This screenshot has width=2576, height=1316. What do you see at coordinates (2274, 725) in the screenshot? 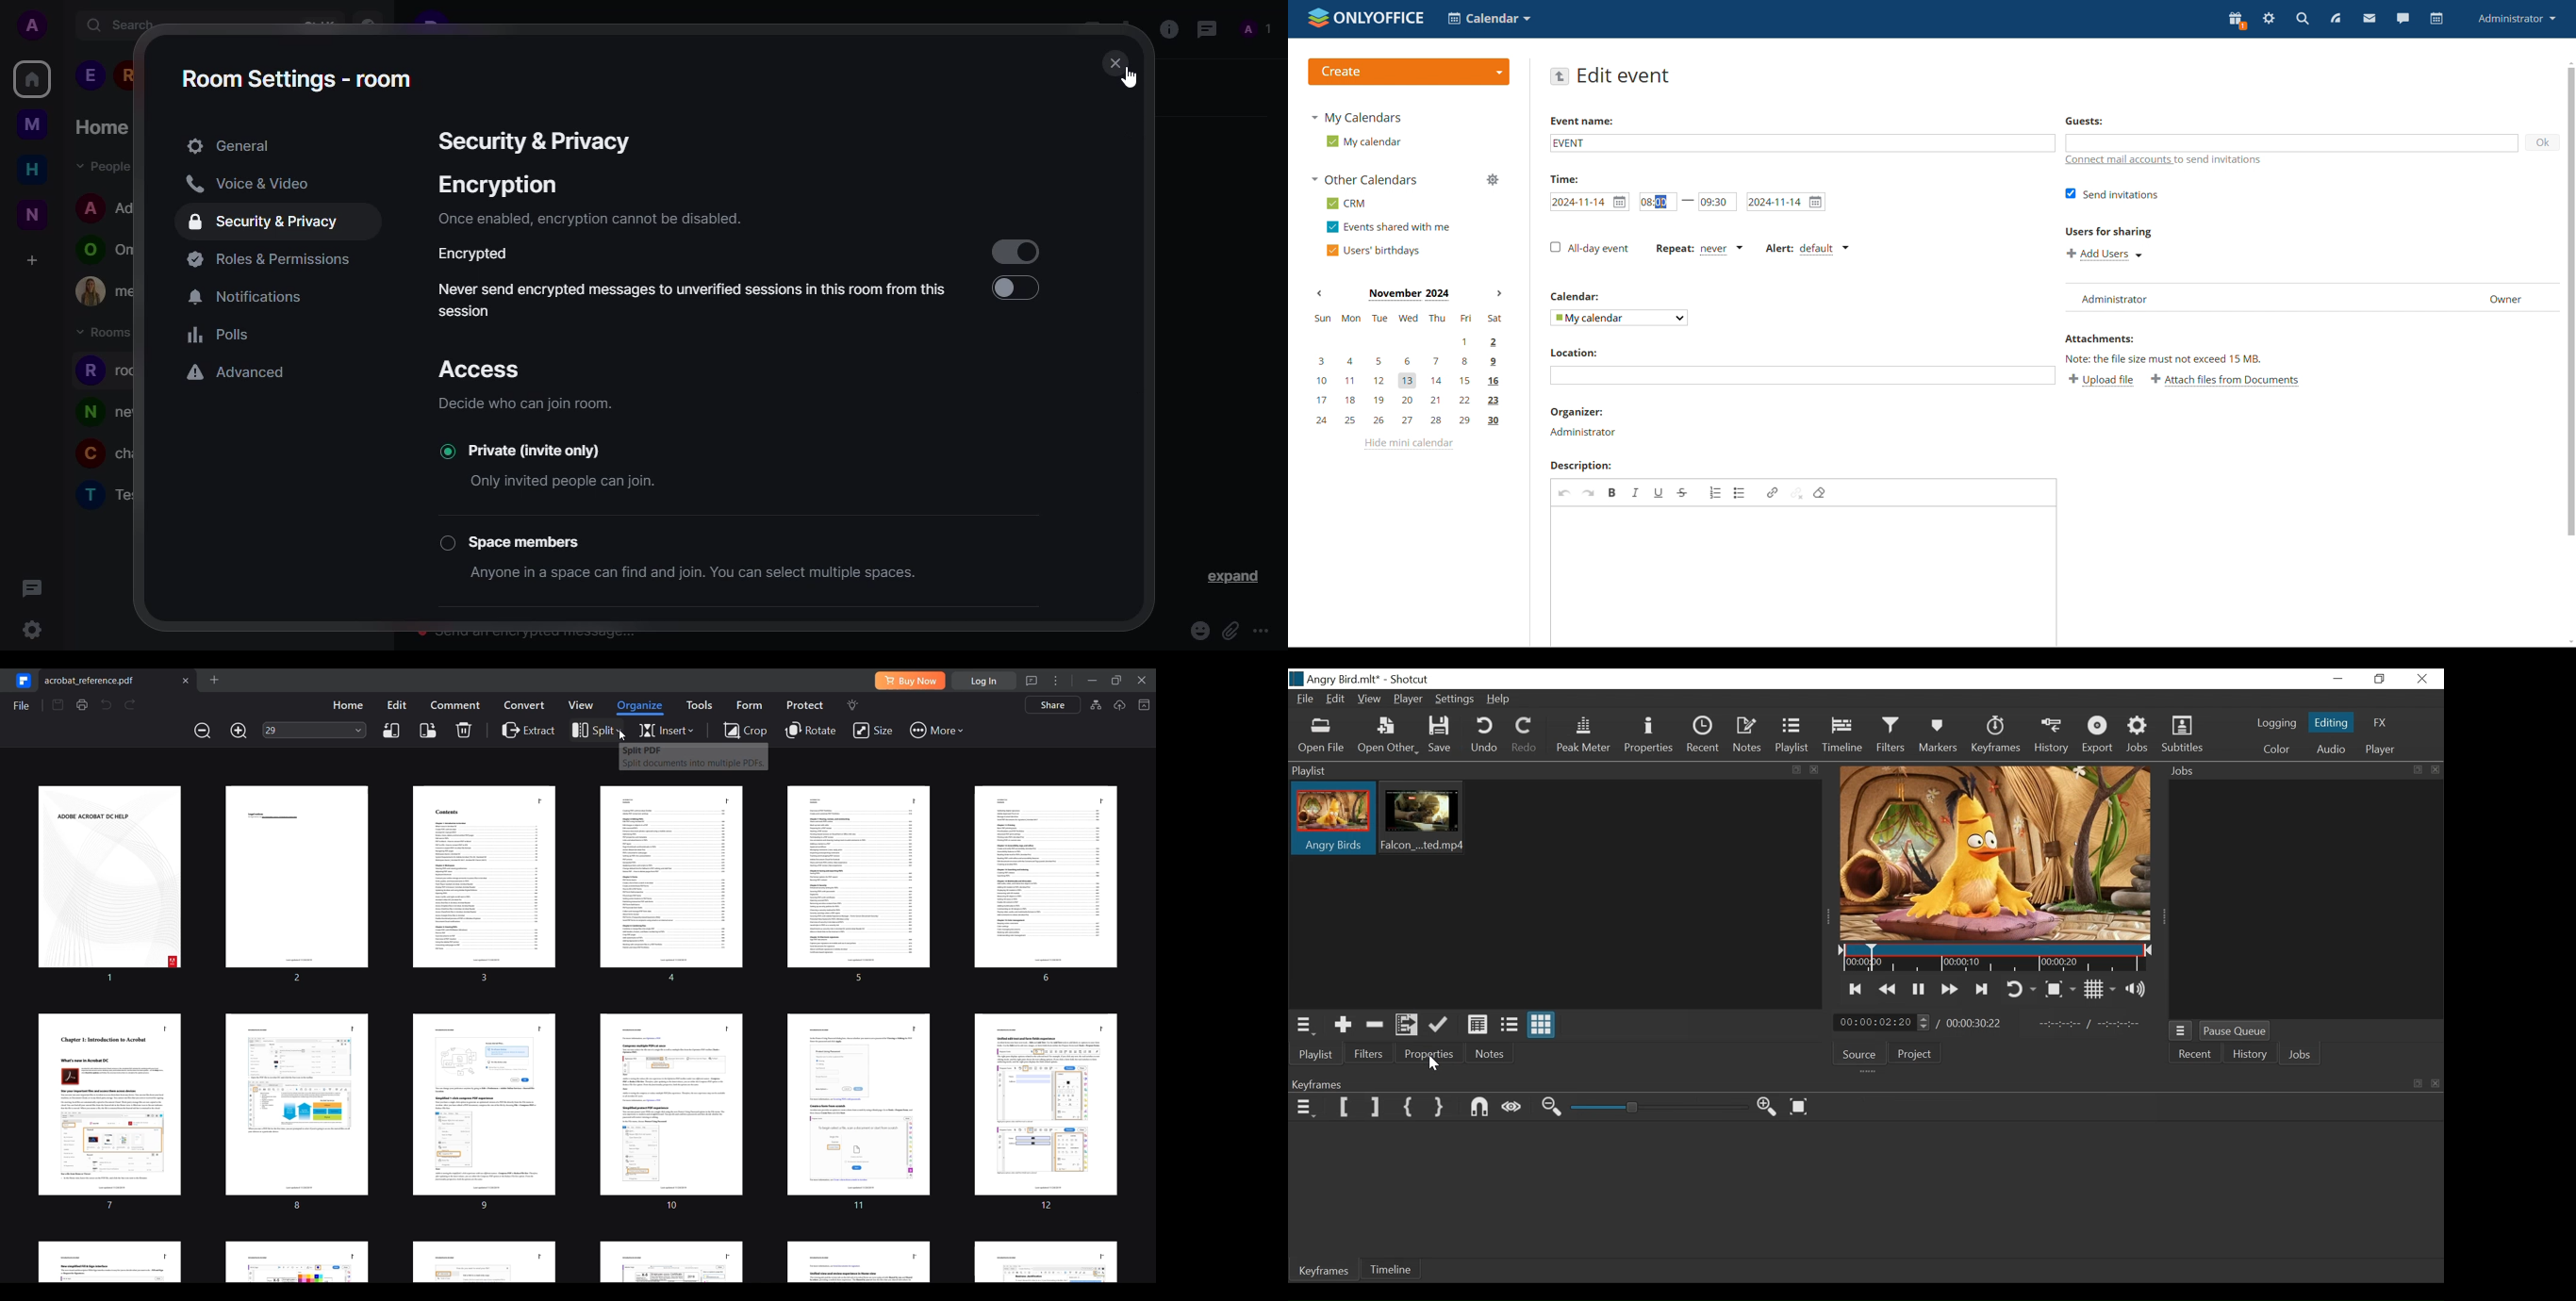
I see `logging` at bounding box center [2274, 725].